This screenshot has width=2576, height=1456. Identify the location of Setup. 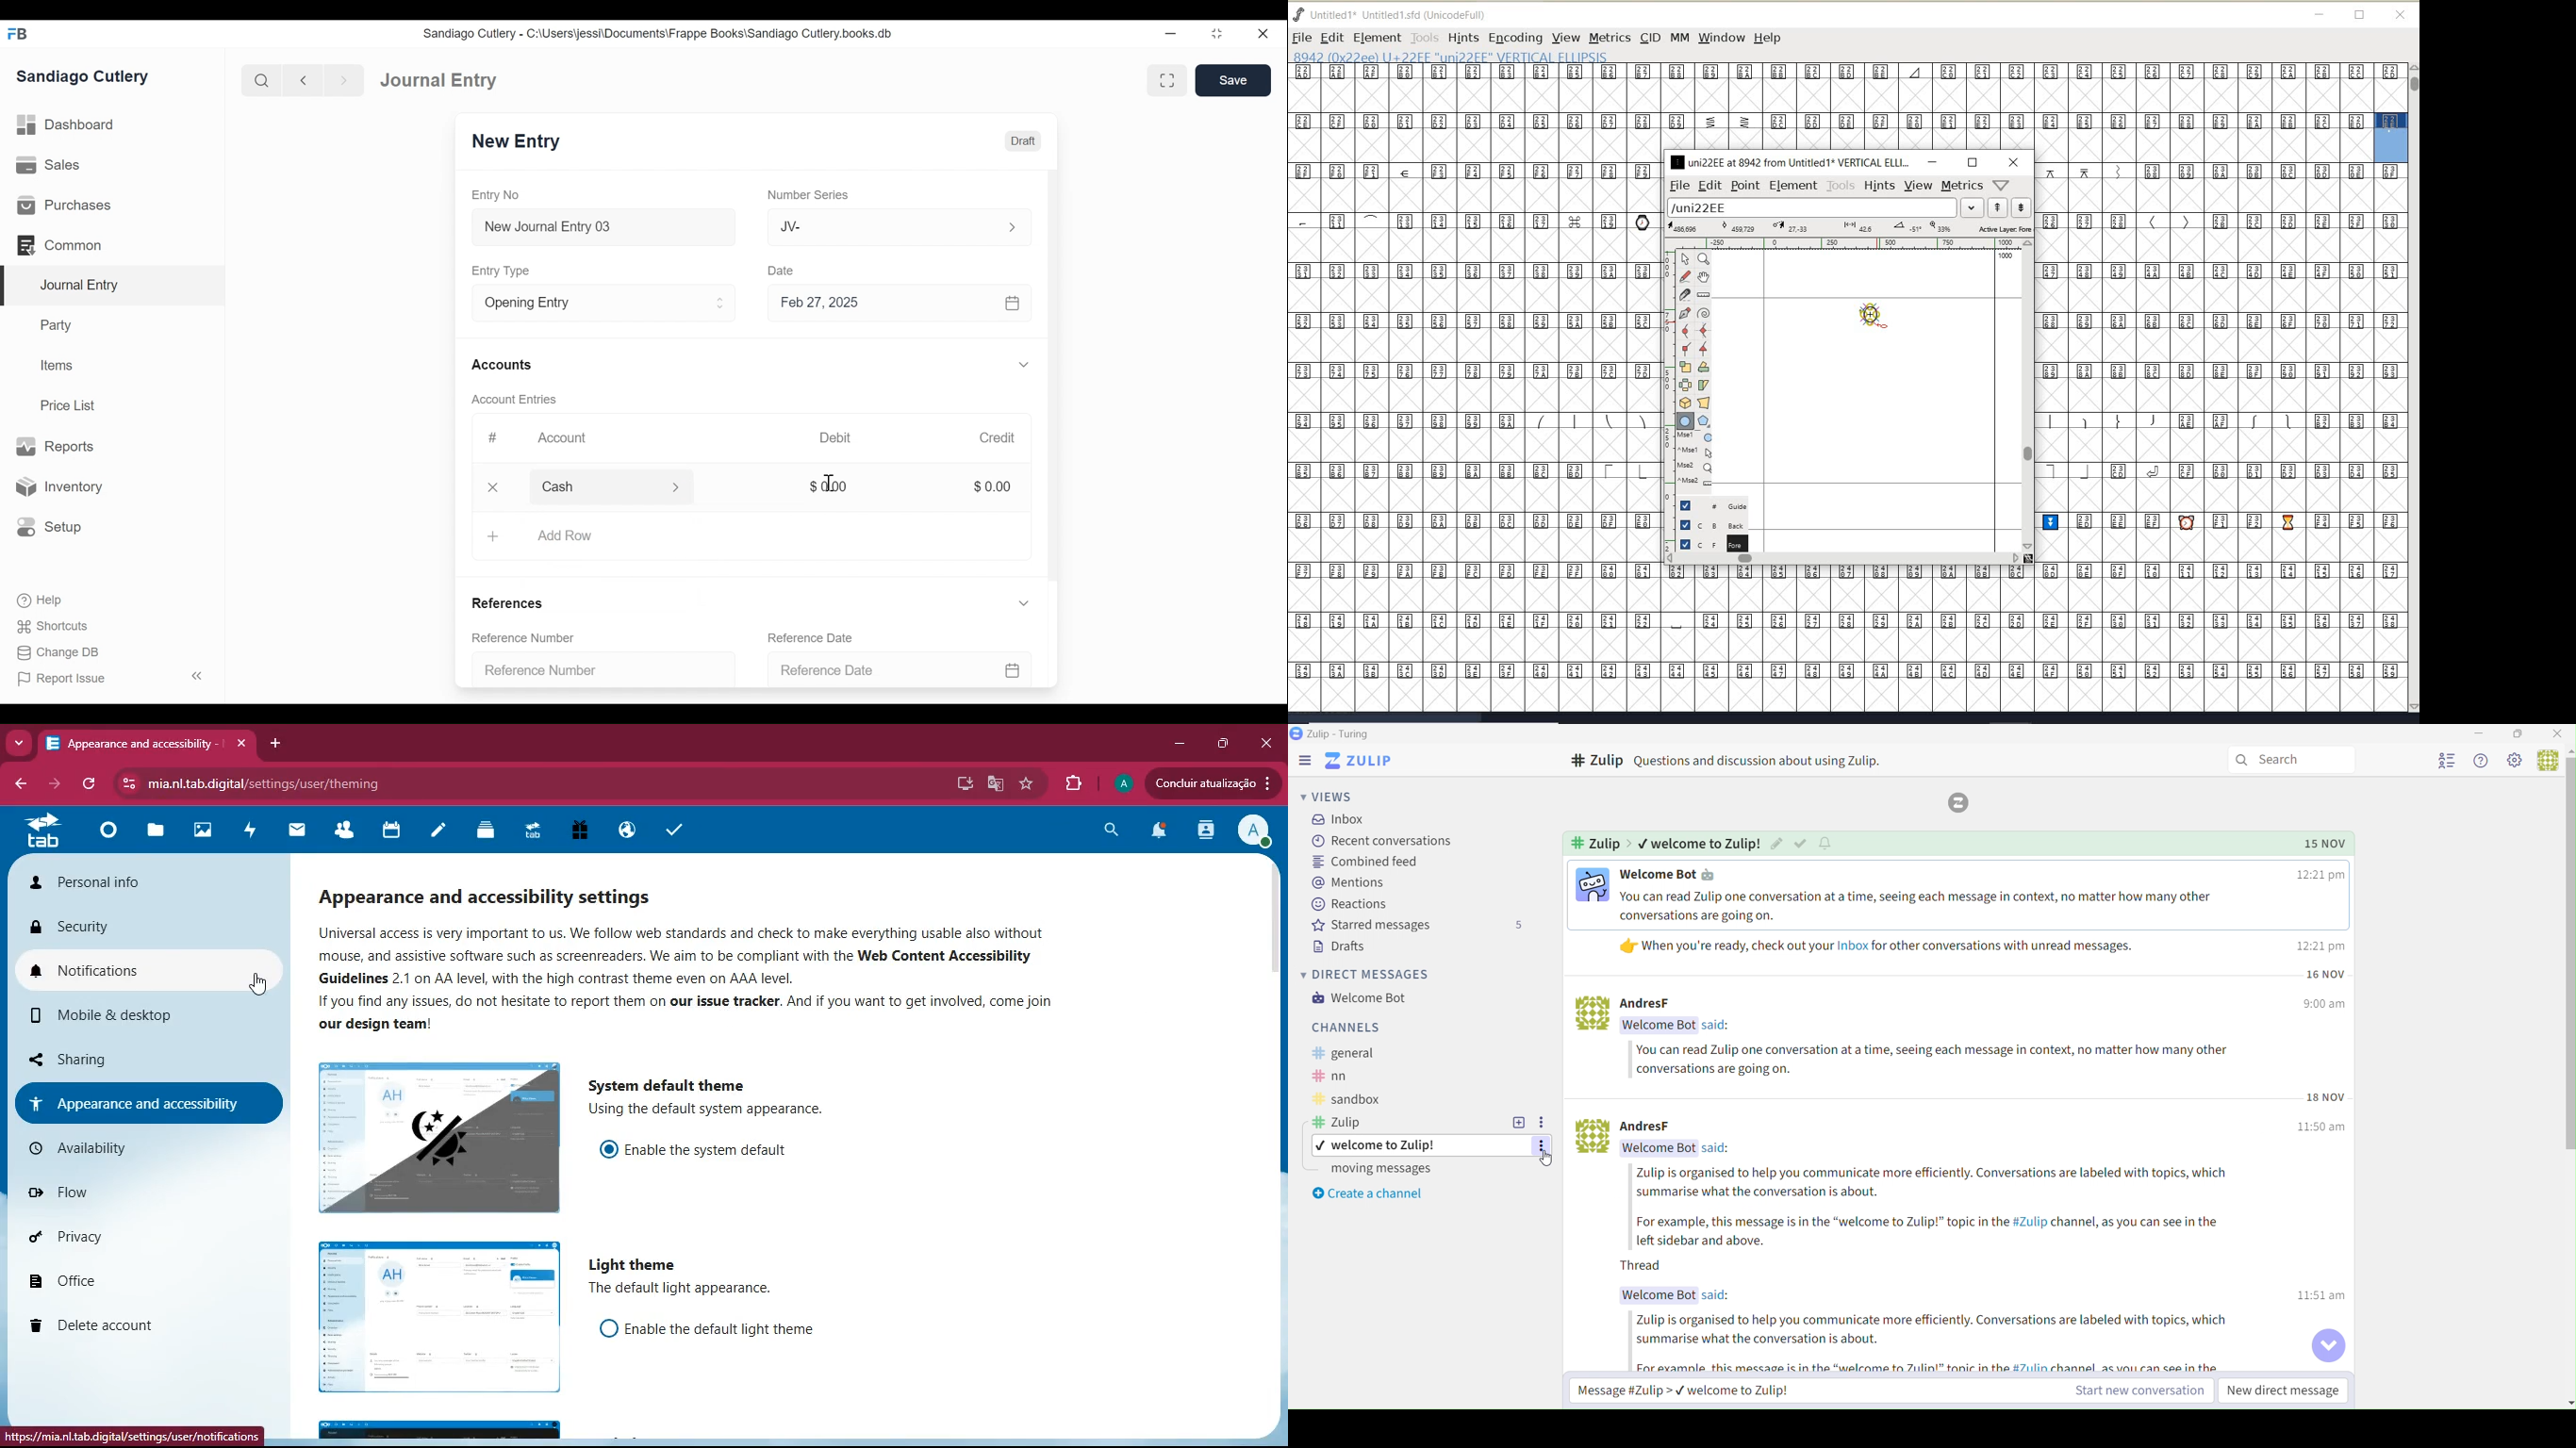
(50, 528).